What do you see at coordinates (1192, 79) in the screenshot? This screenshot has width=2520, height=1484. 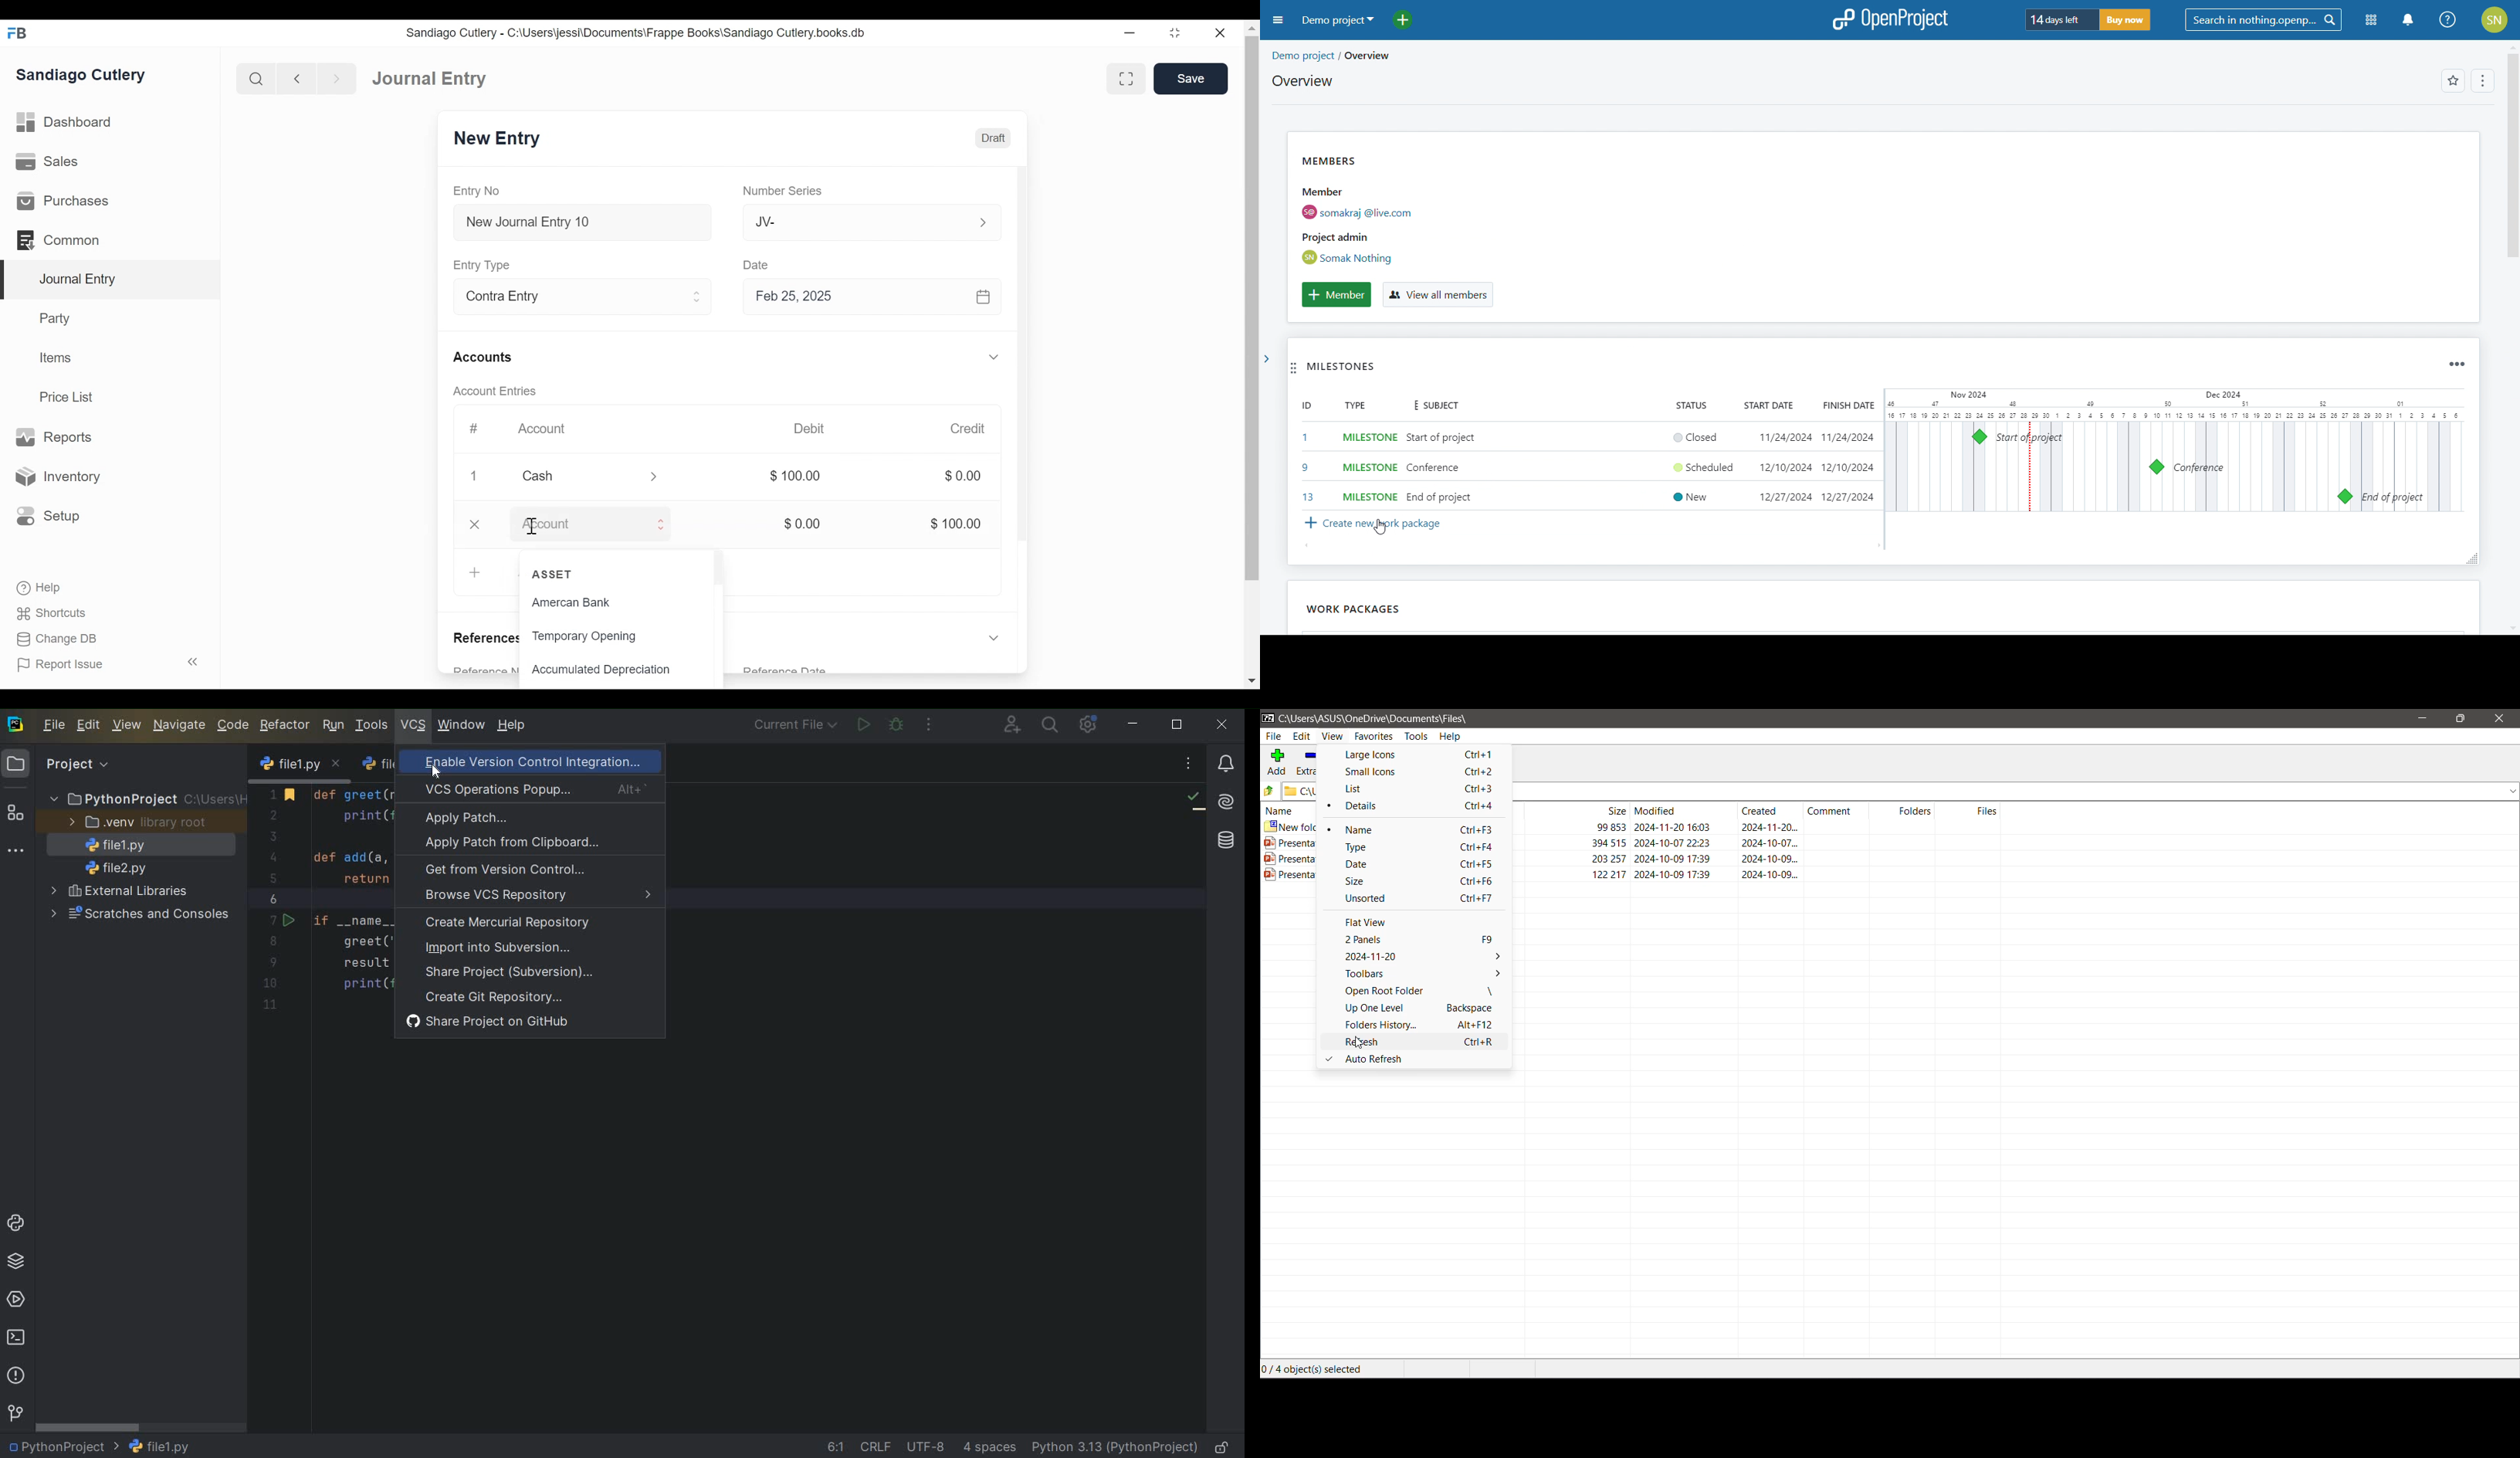 I see `Save` at bounding box center [1192, 79].